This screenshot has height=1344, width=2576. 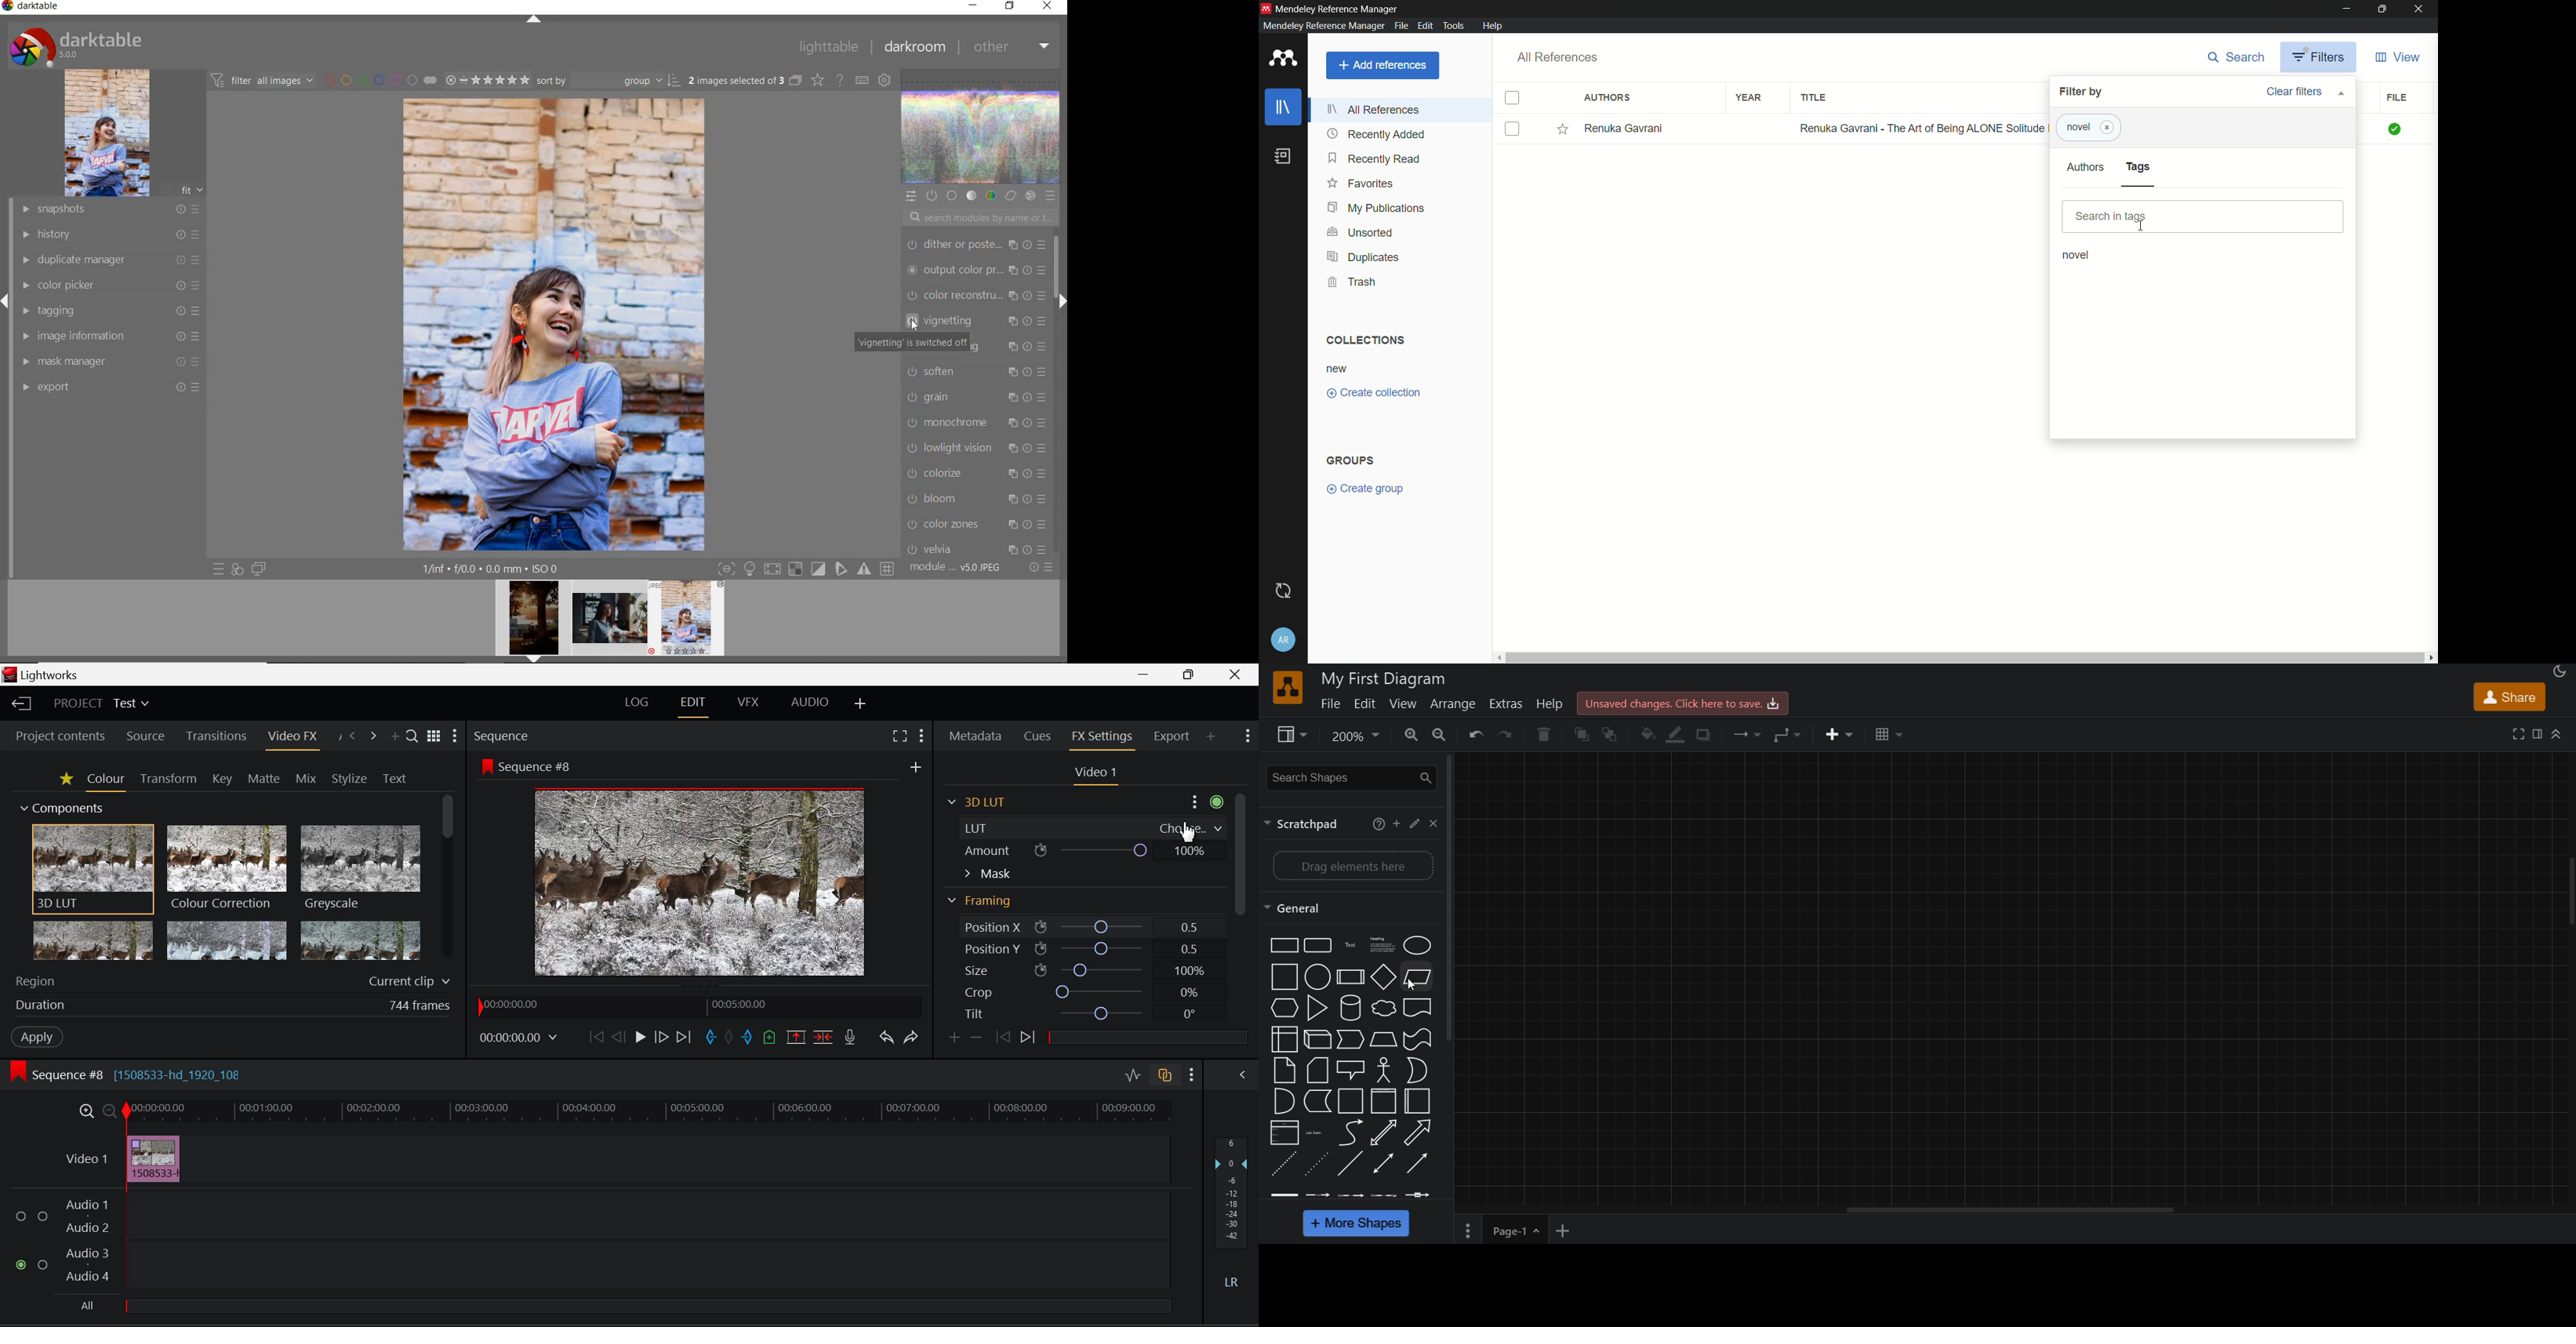 What do you see at coordinates (2516, 733) in the screenshot?
I see `fullscreen` at bounding box center [2516, 733].